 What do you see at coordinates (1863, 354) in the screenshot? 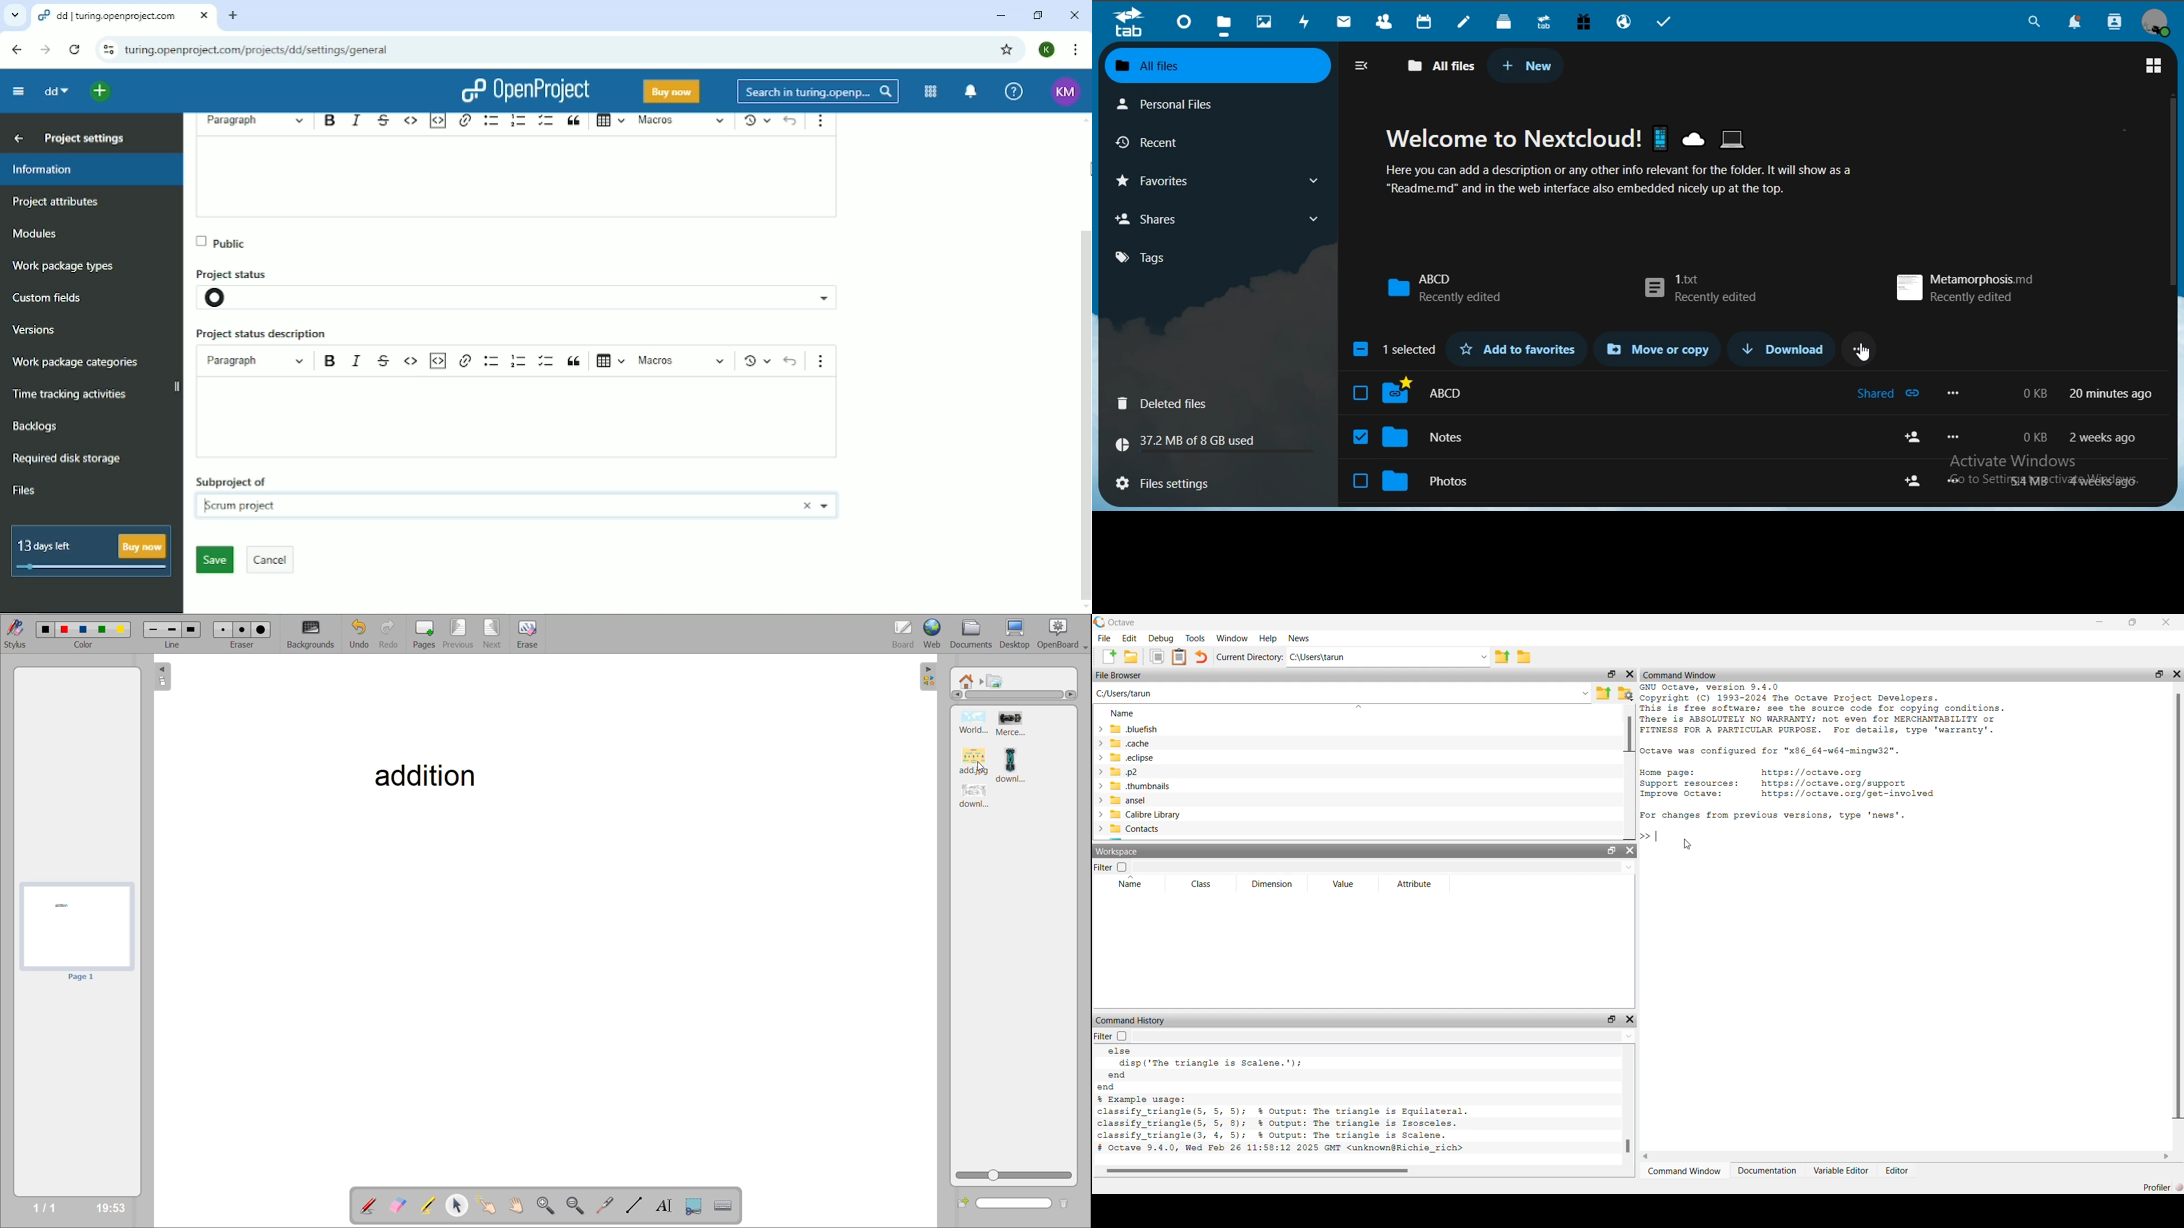
I see `cursor` at bounding box center [1863, 354].